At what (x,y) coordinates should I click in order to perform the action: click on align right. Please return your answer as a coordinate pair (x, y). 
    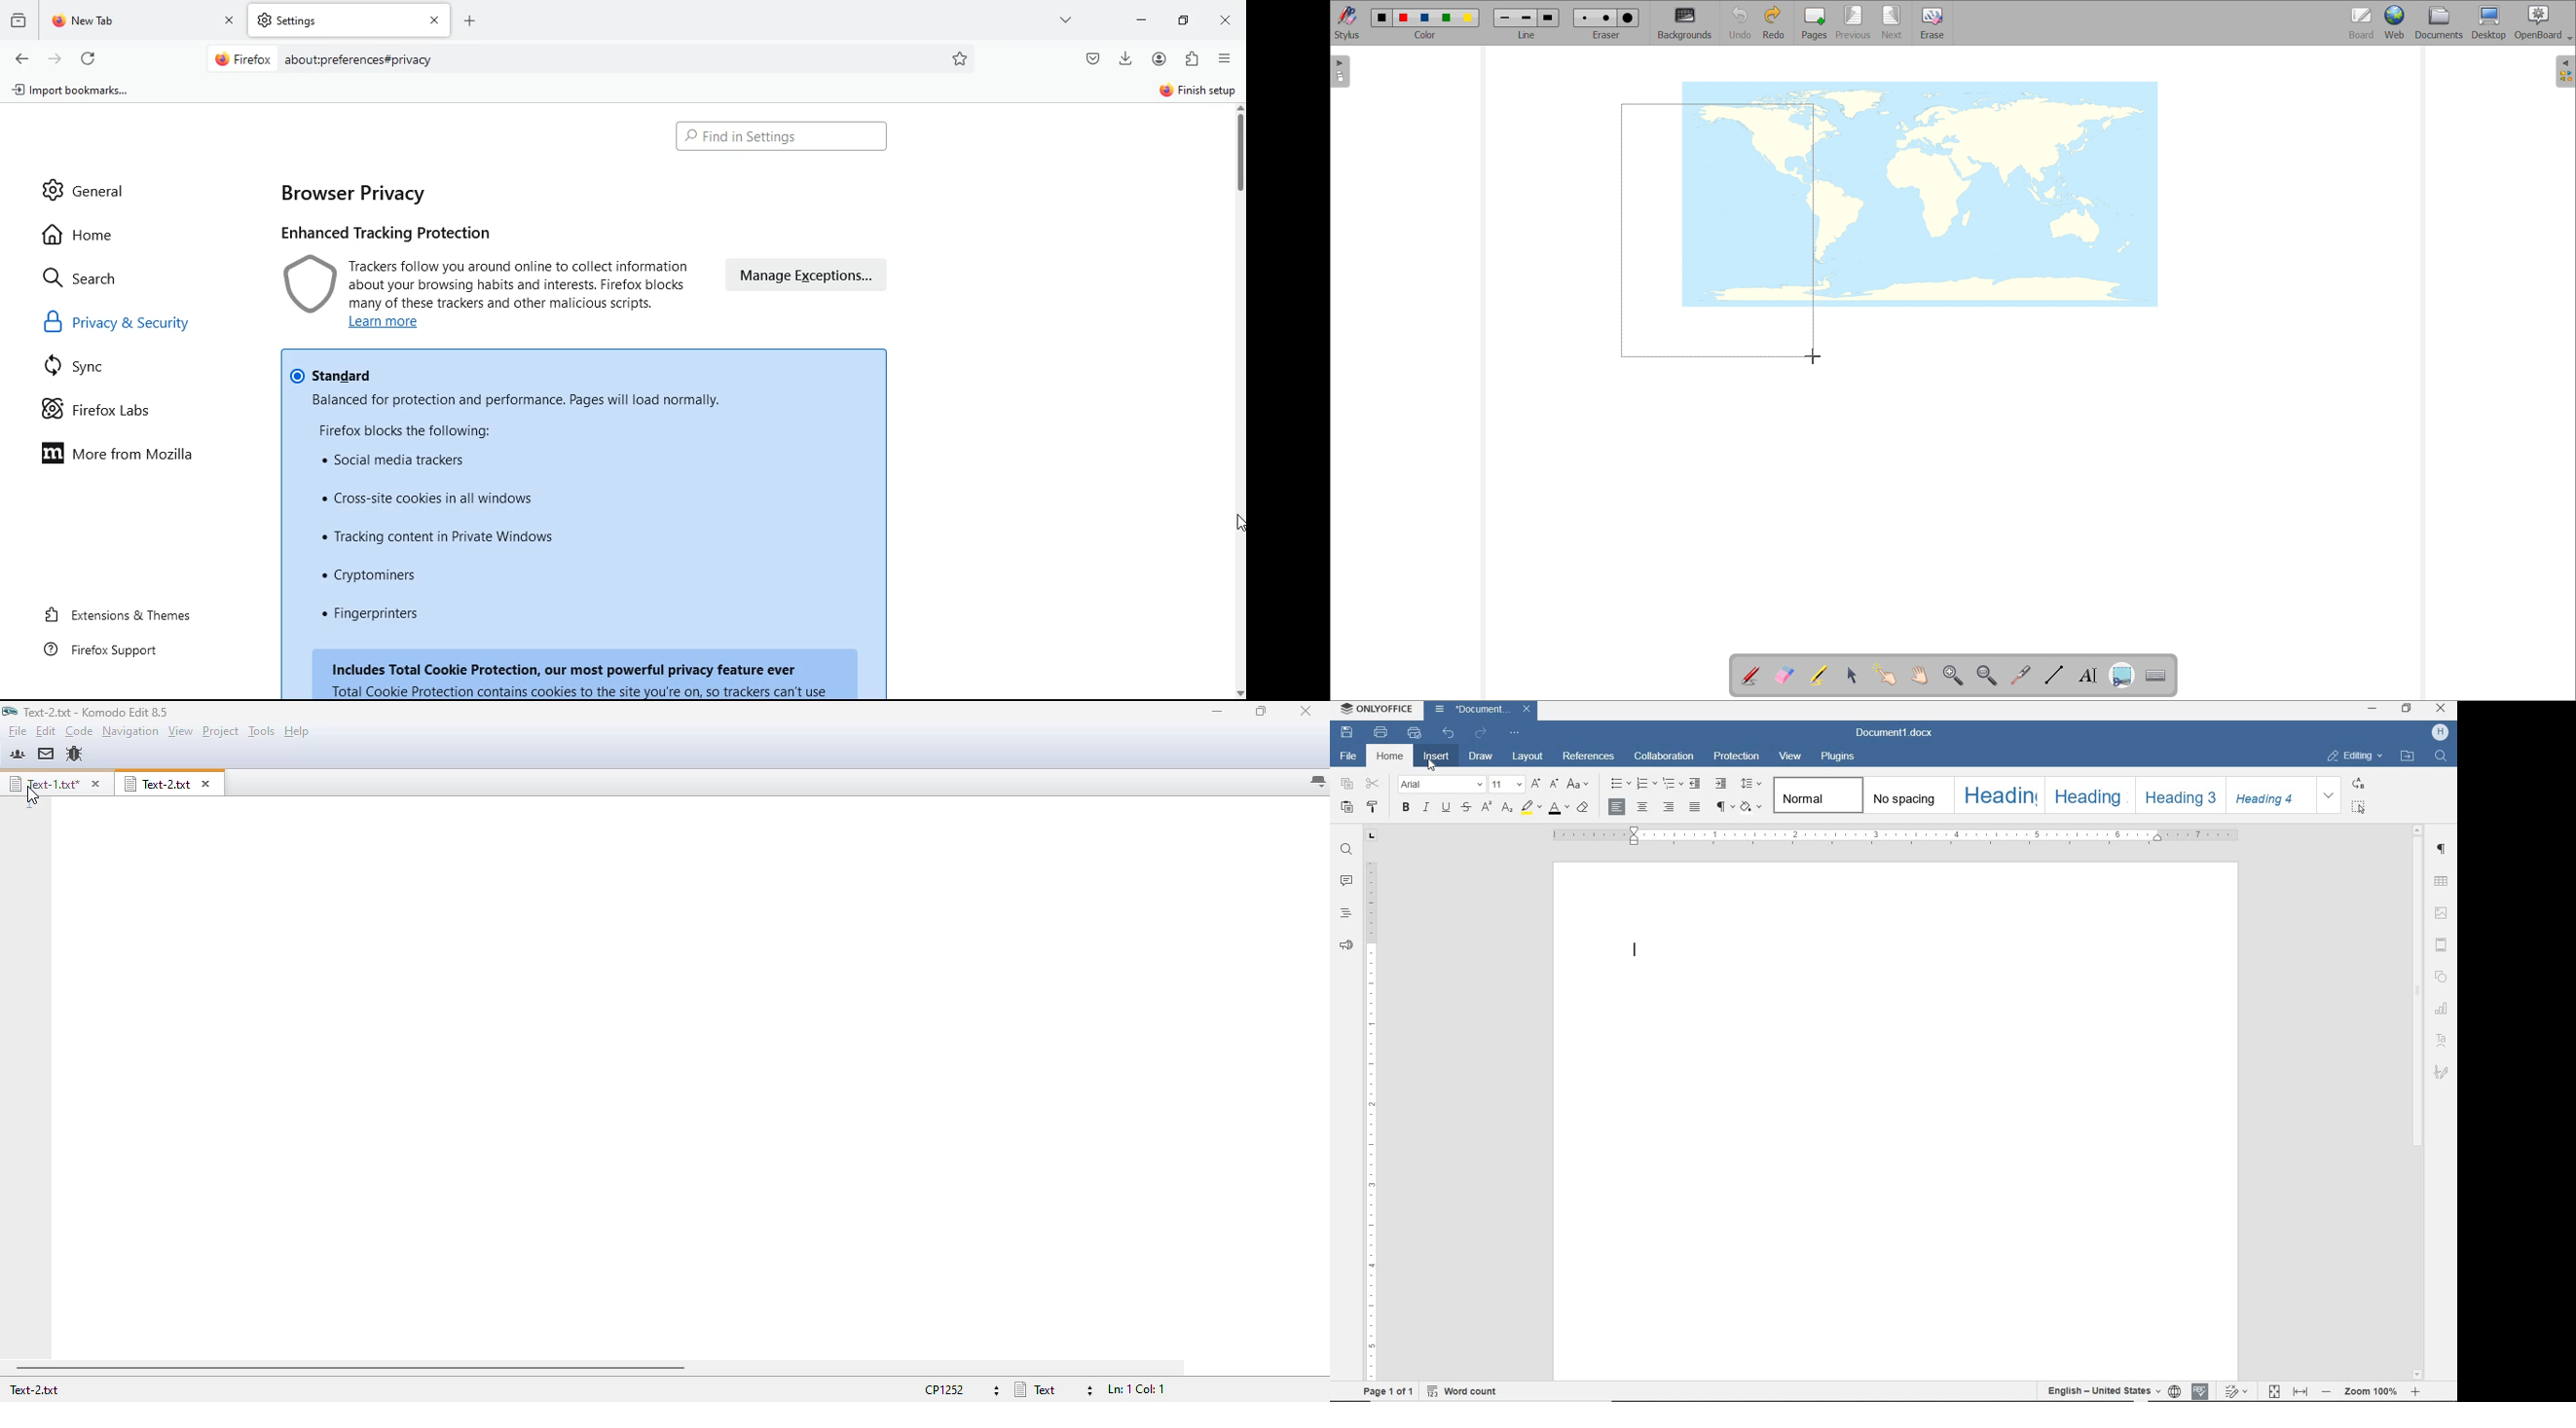
    Looking at the image, I should click on (1669, 806).